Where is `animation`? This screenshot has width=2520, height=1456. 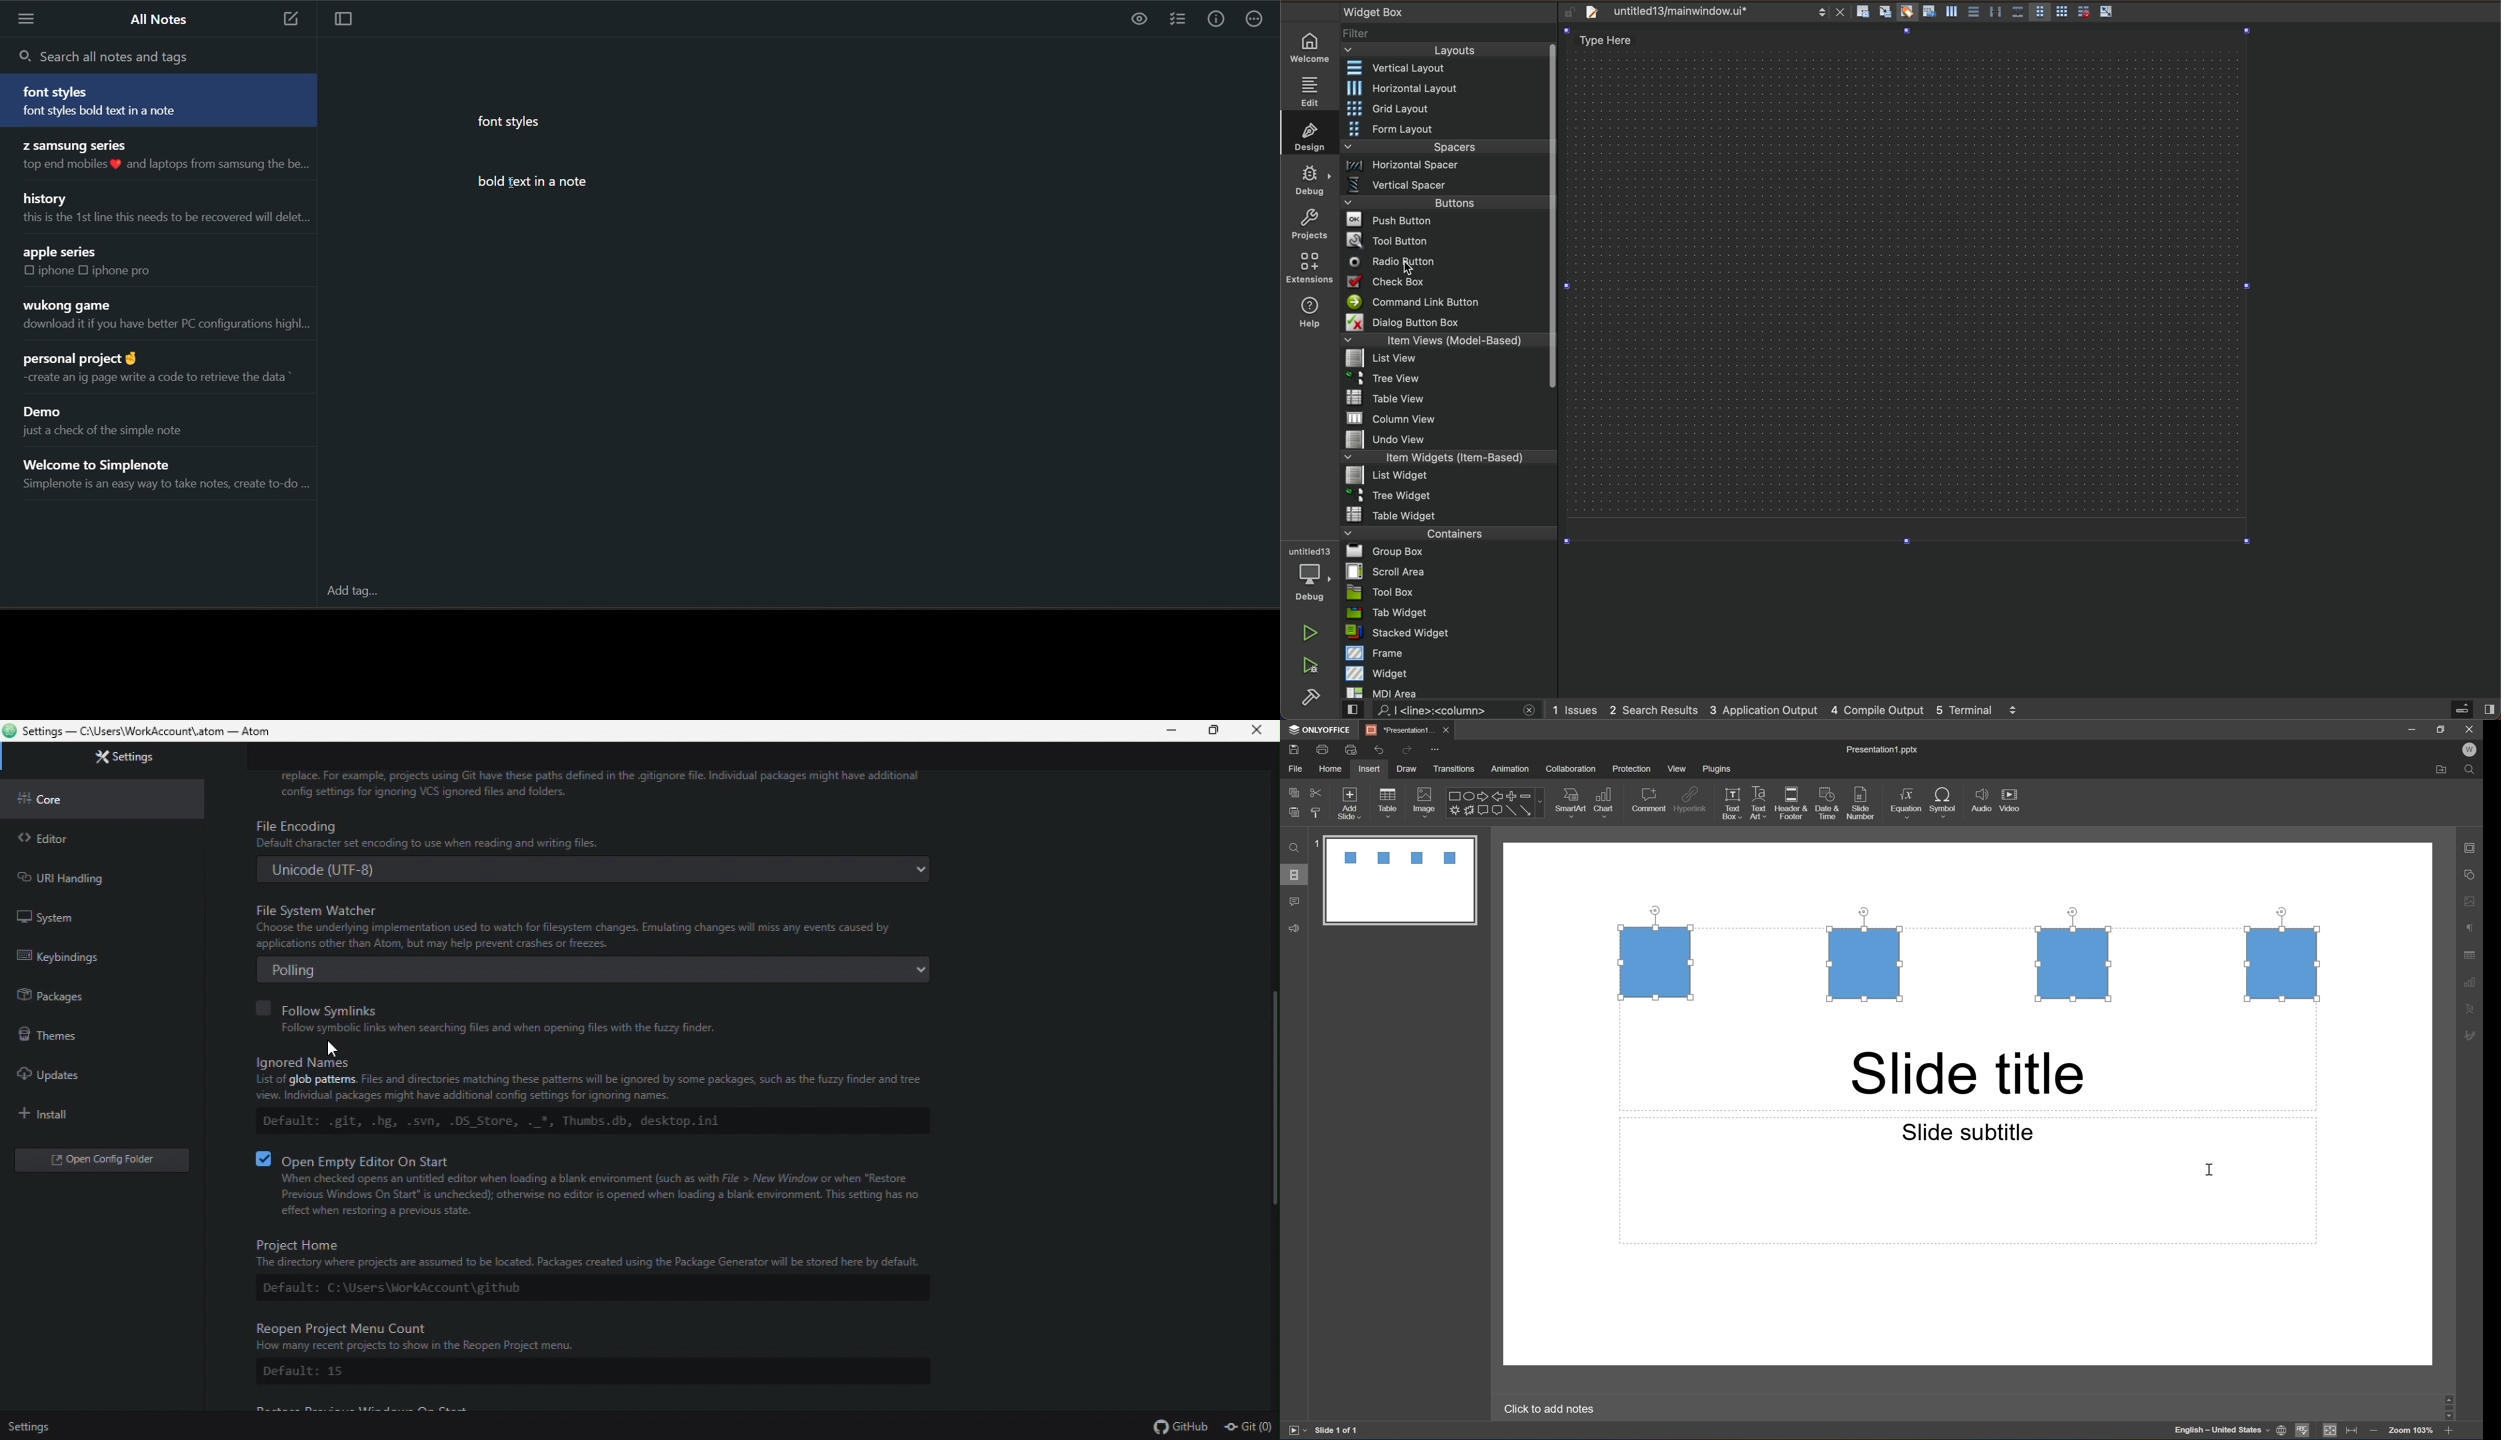
animation is located at coordinates (1514, 768).